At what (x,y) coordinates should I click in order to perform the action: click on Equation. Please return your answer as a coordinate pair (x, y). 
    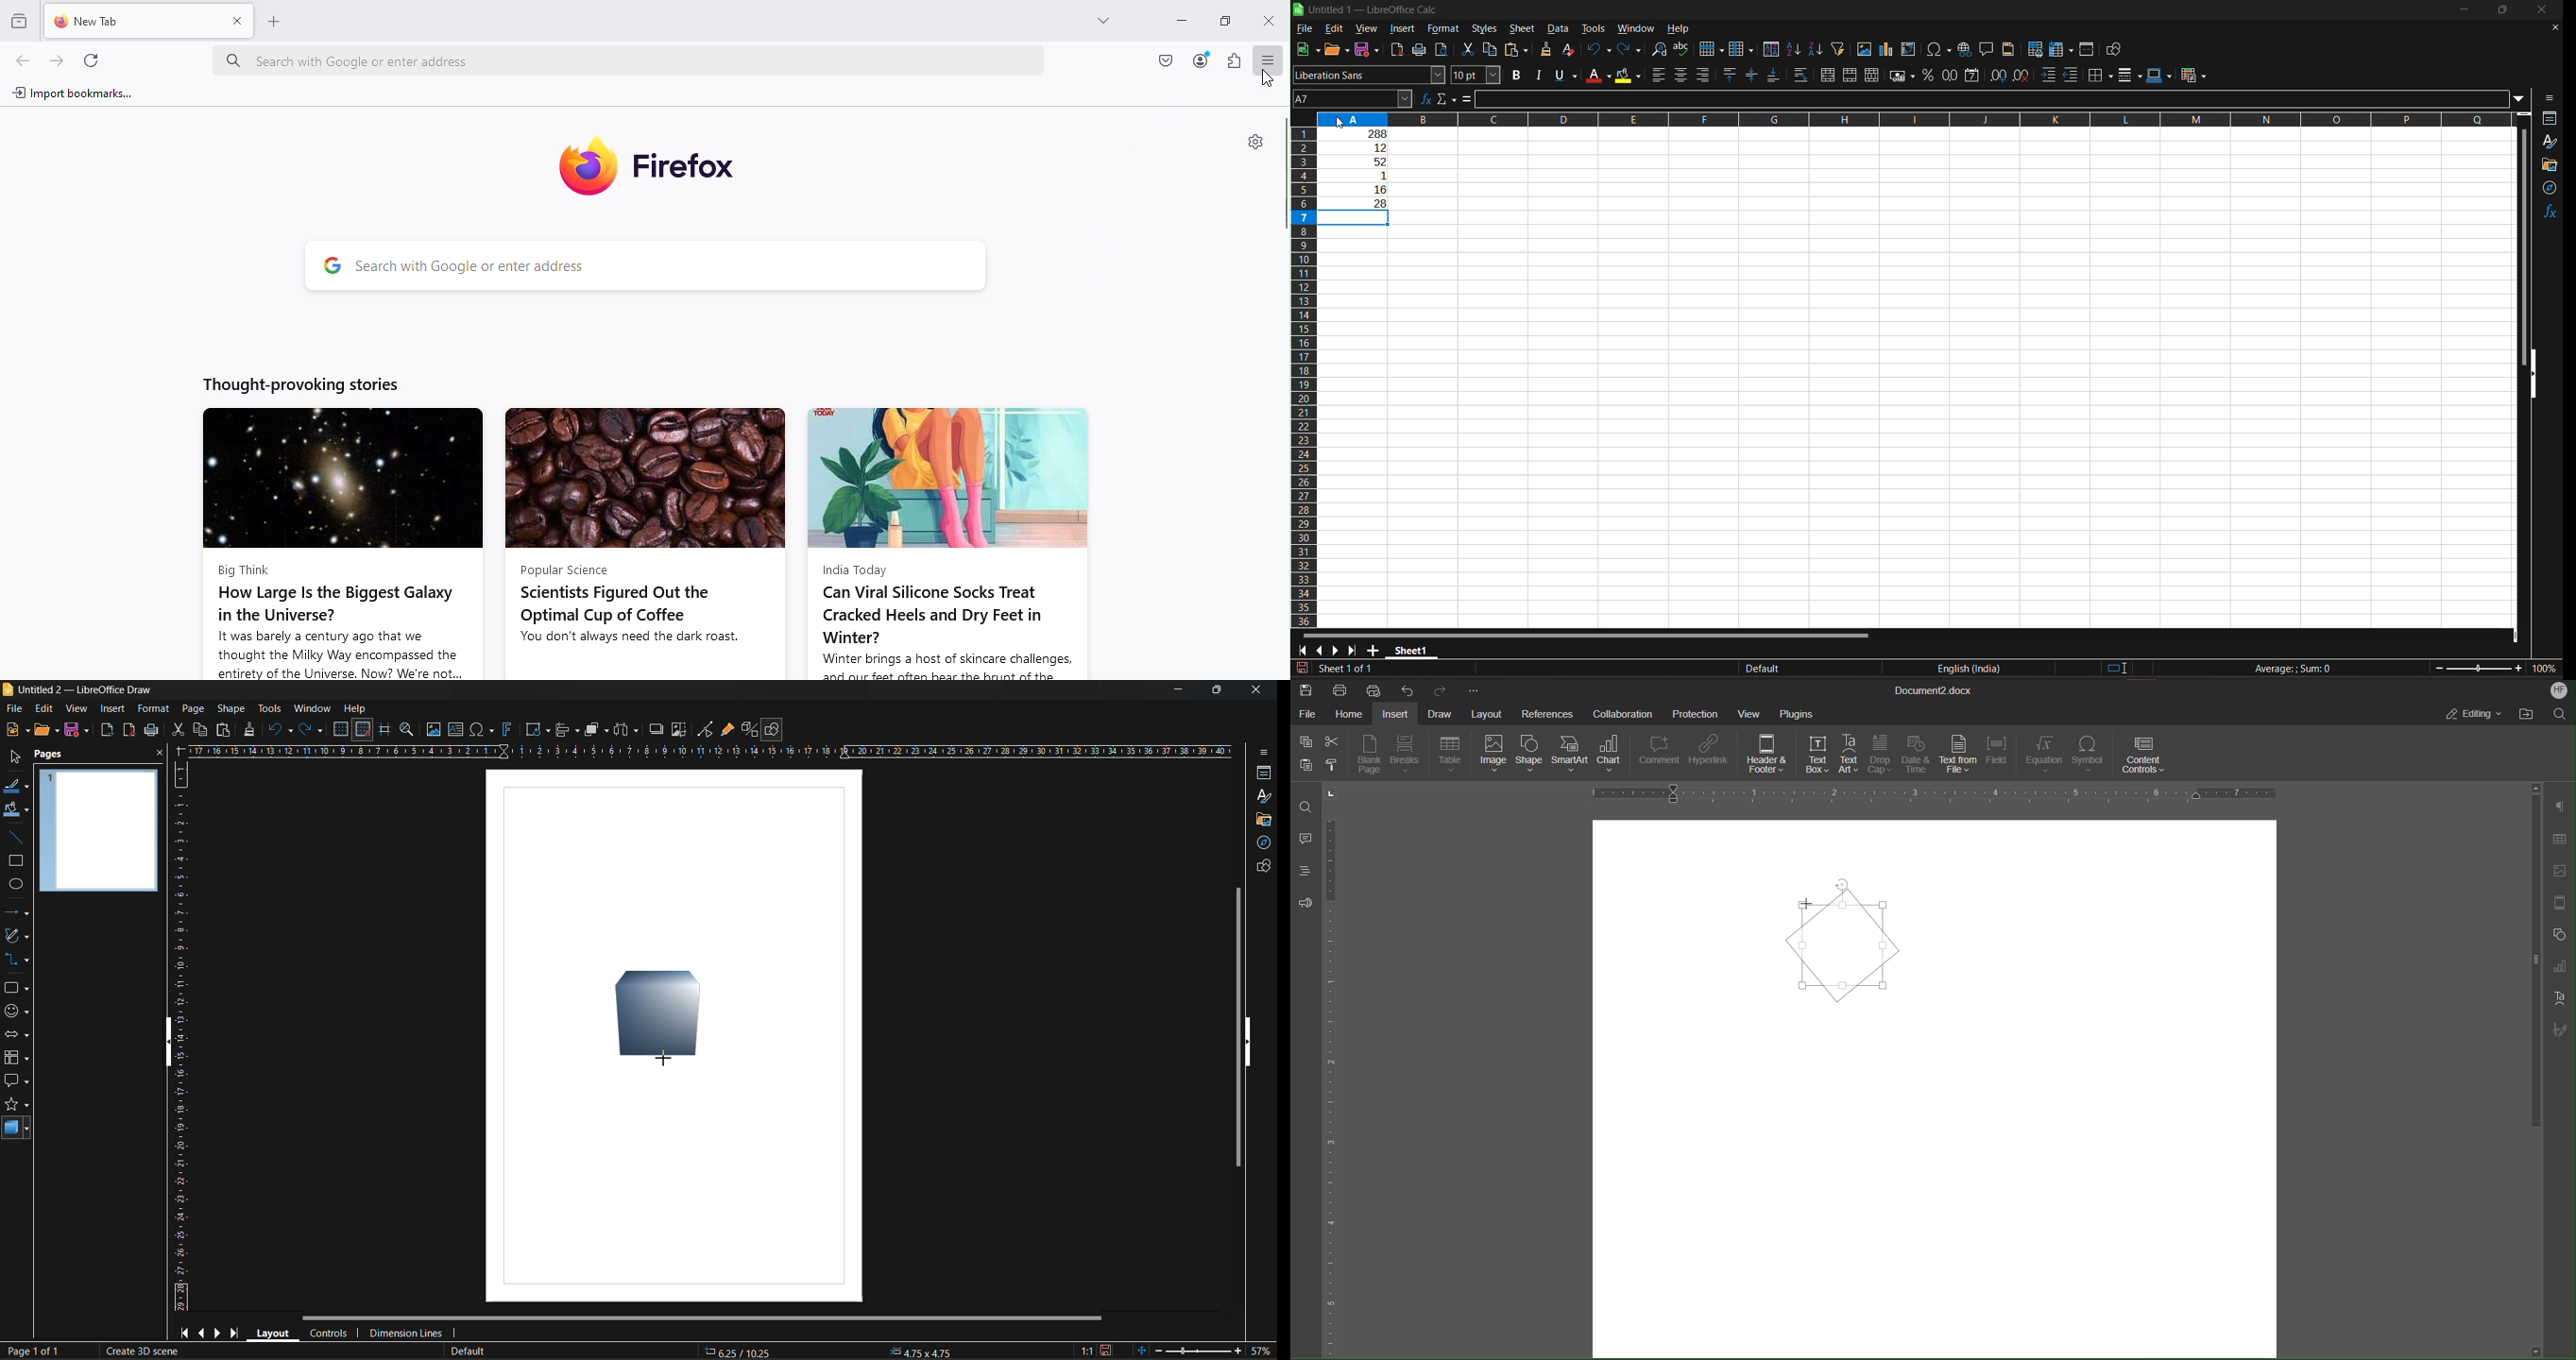
    Looking at the image, I should click on (2044, 754).